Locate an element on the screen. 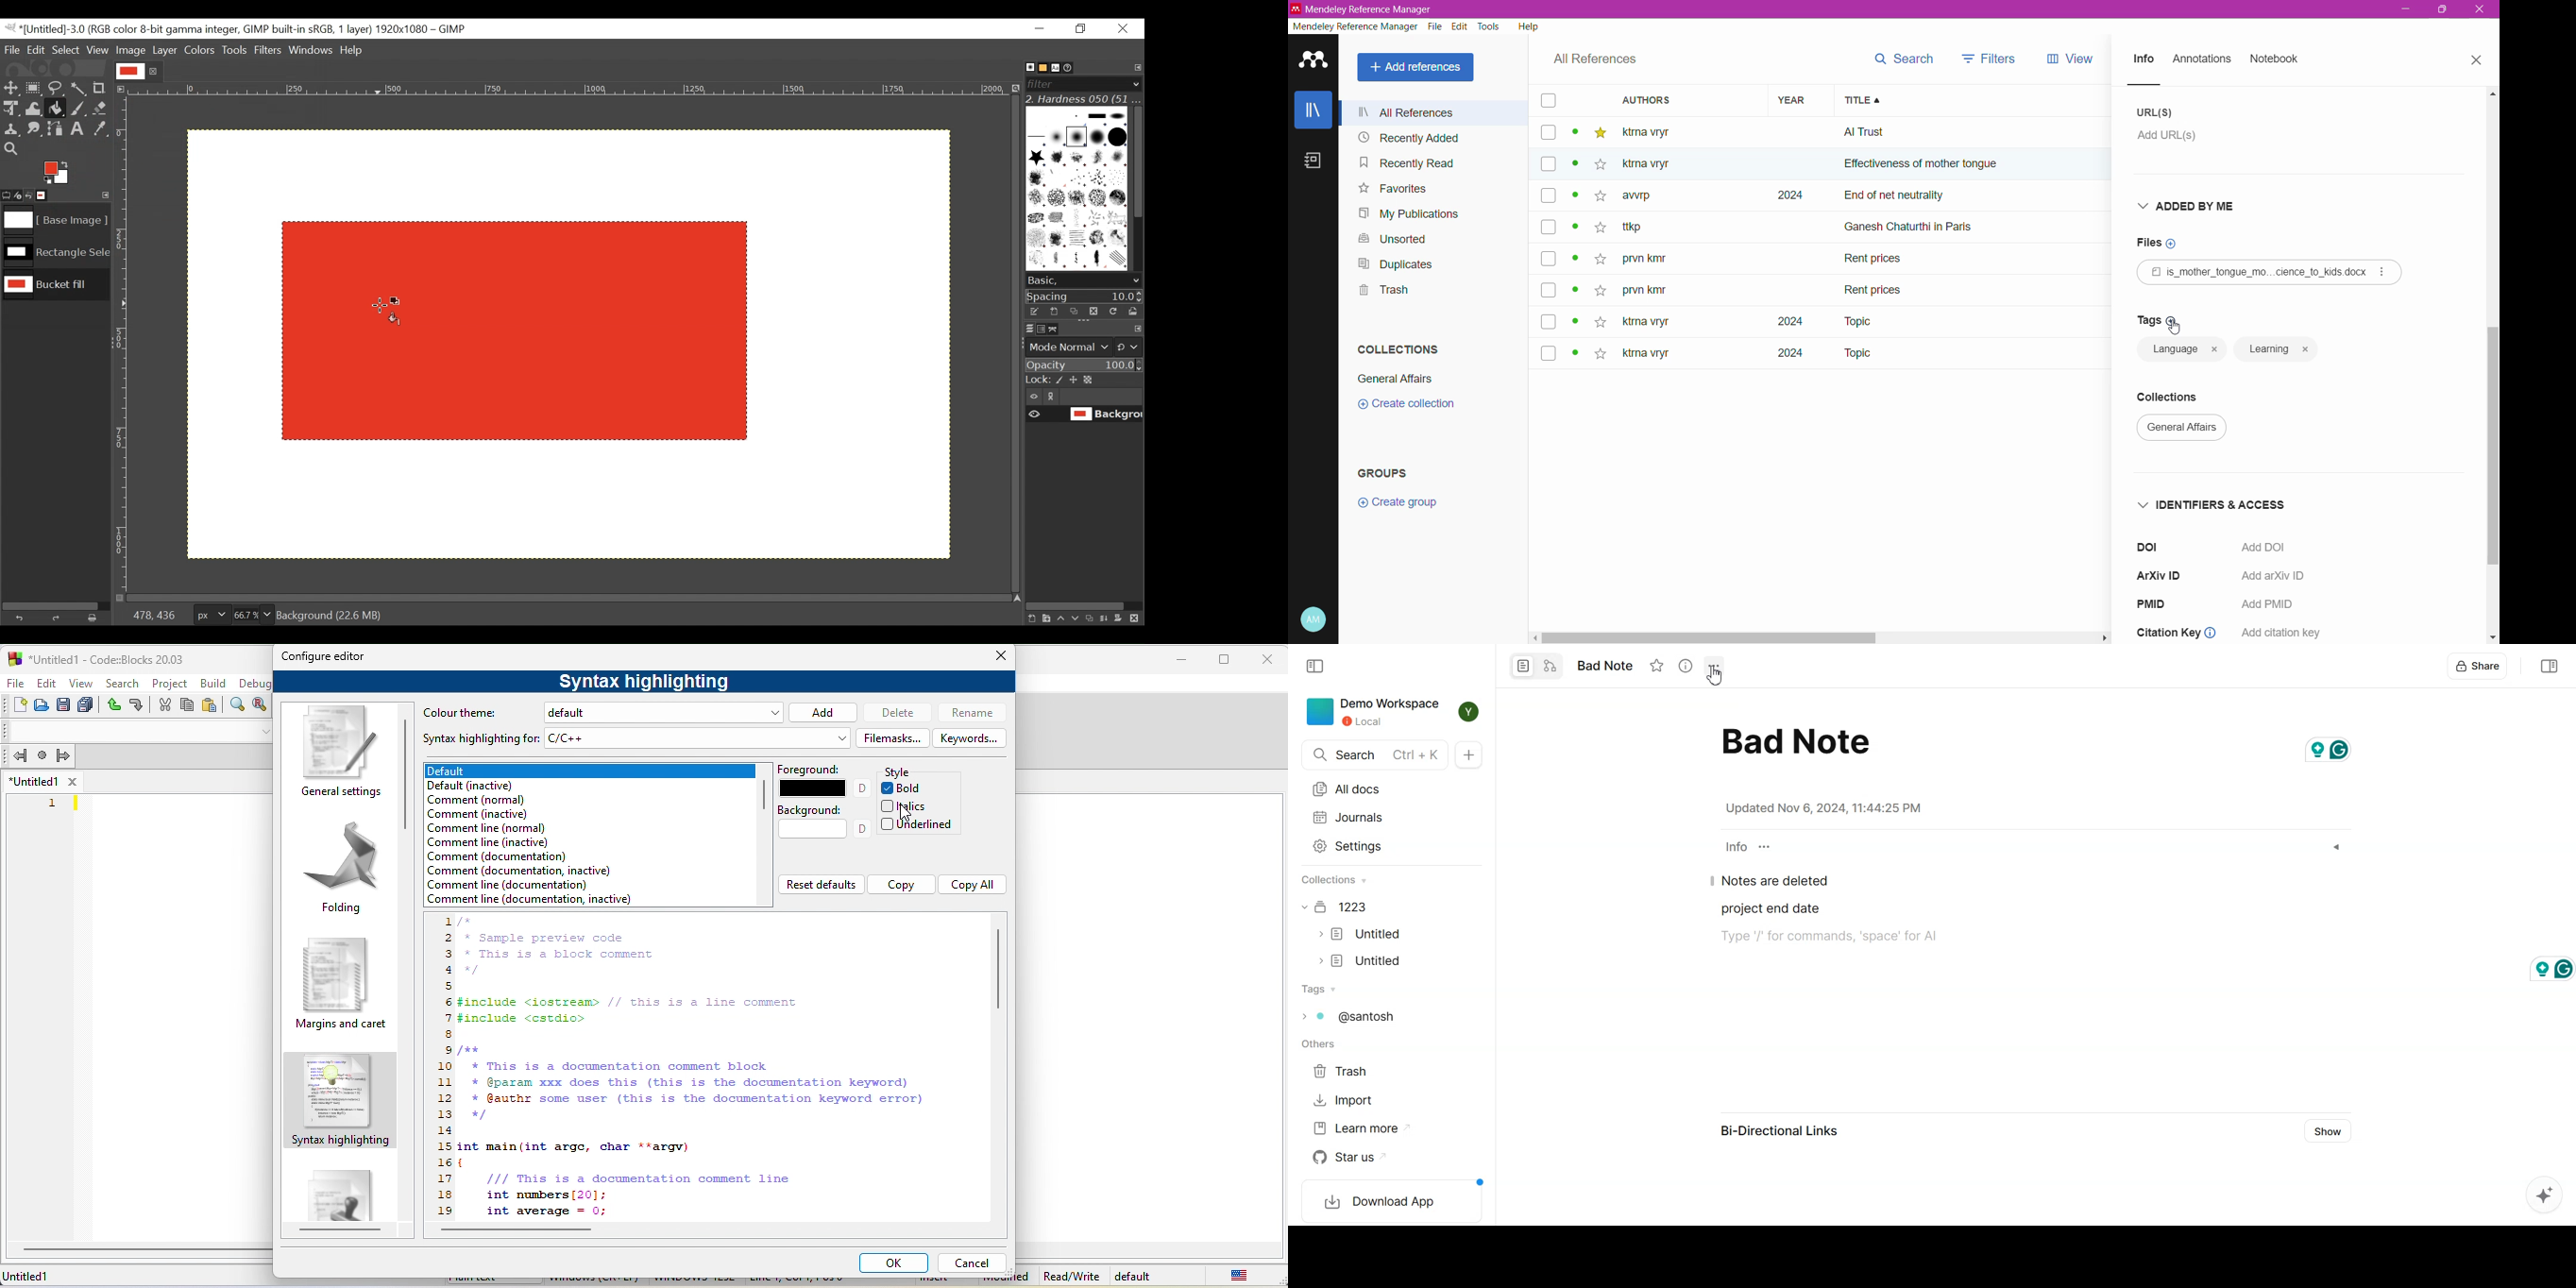 The height and width of the screenshot is (1288, 2576). dot  is located at coordinates (1575, 294).